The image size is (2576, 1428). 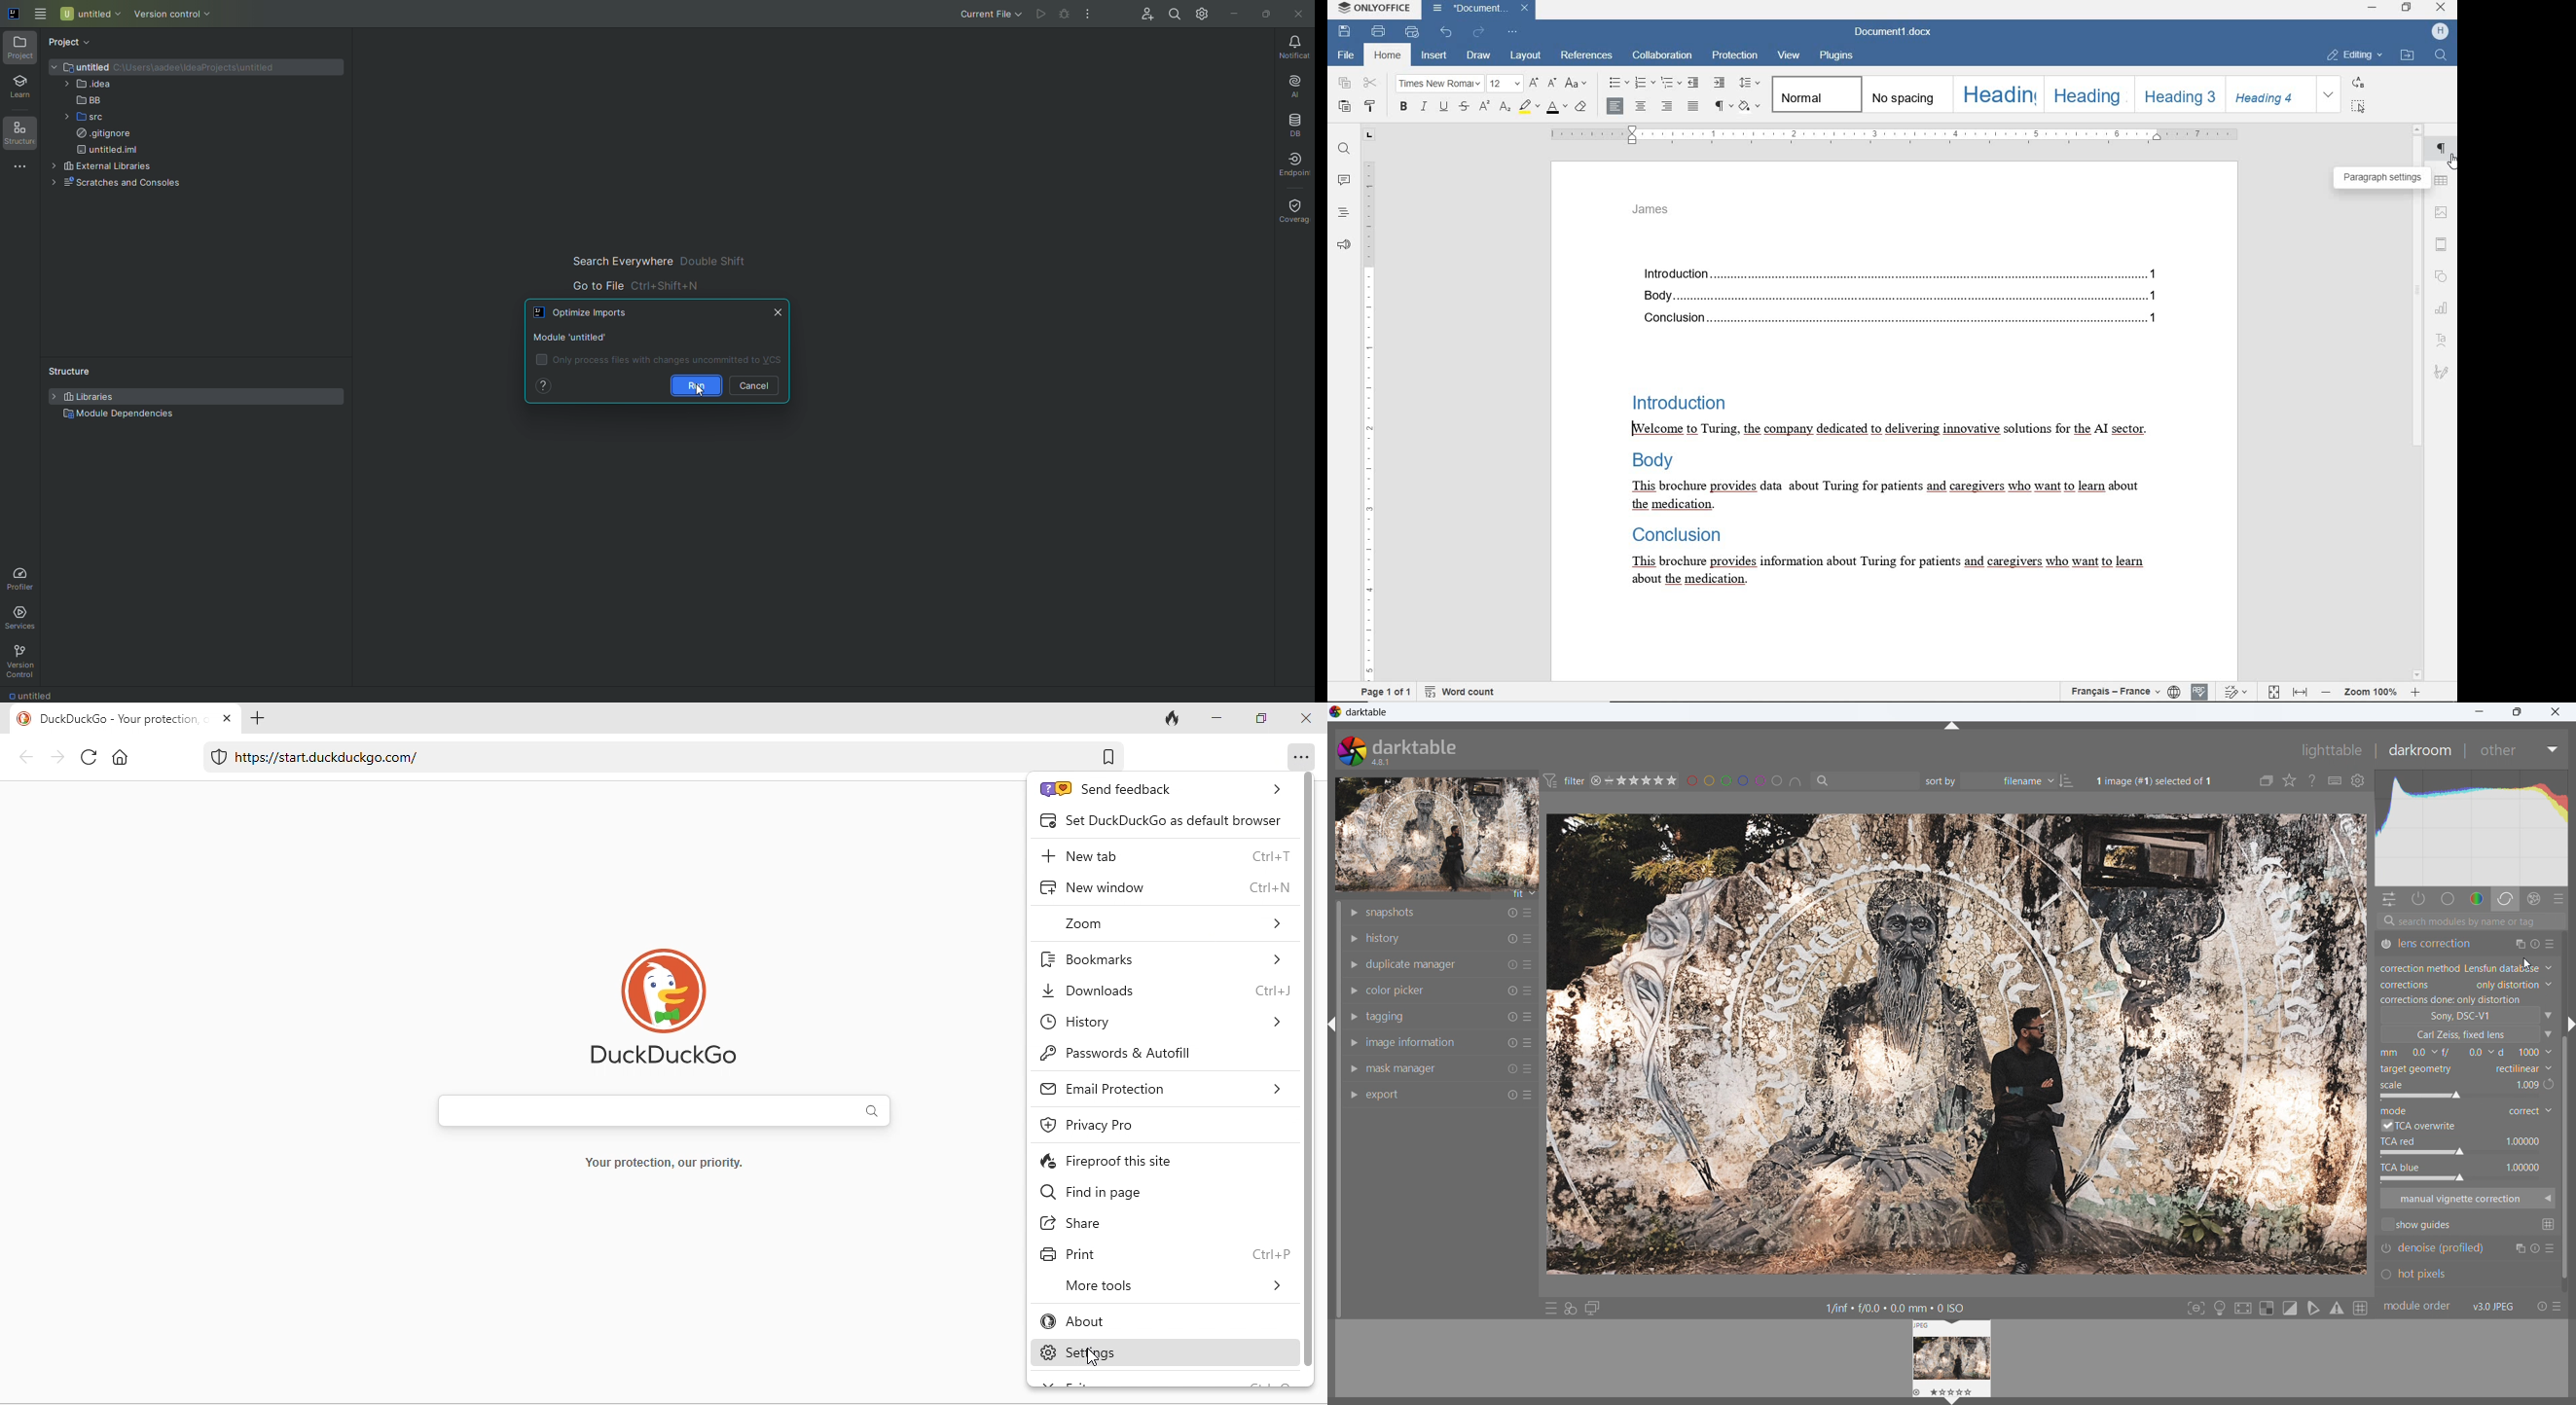 I want to click on show module, so click(x=1351, y=913).